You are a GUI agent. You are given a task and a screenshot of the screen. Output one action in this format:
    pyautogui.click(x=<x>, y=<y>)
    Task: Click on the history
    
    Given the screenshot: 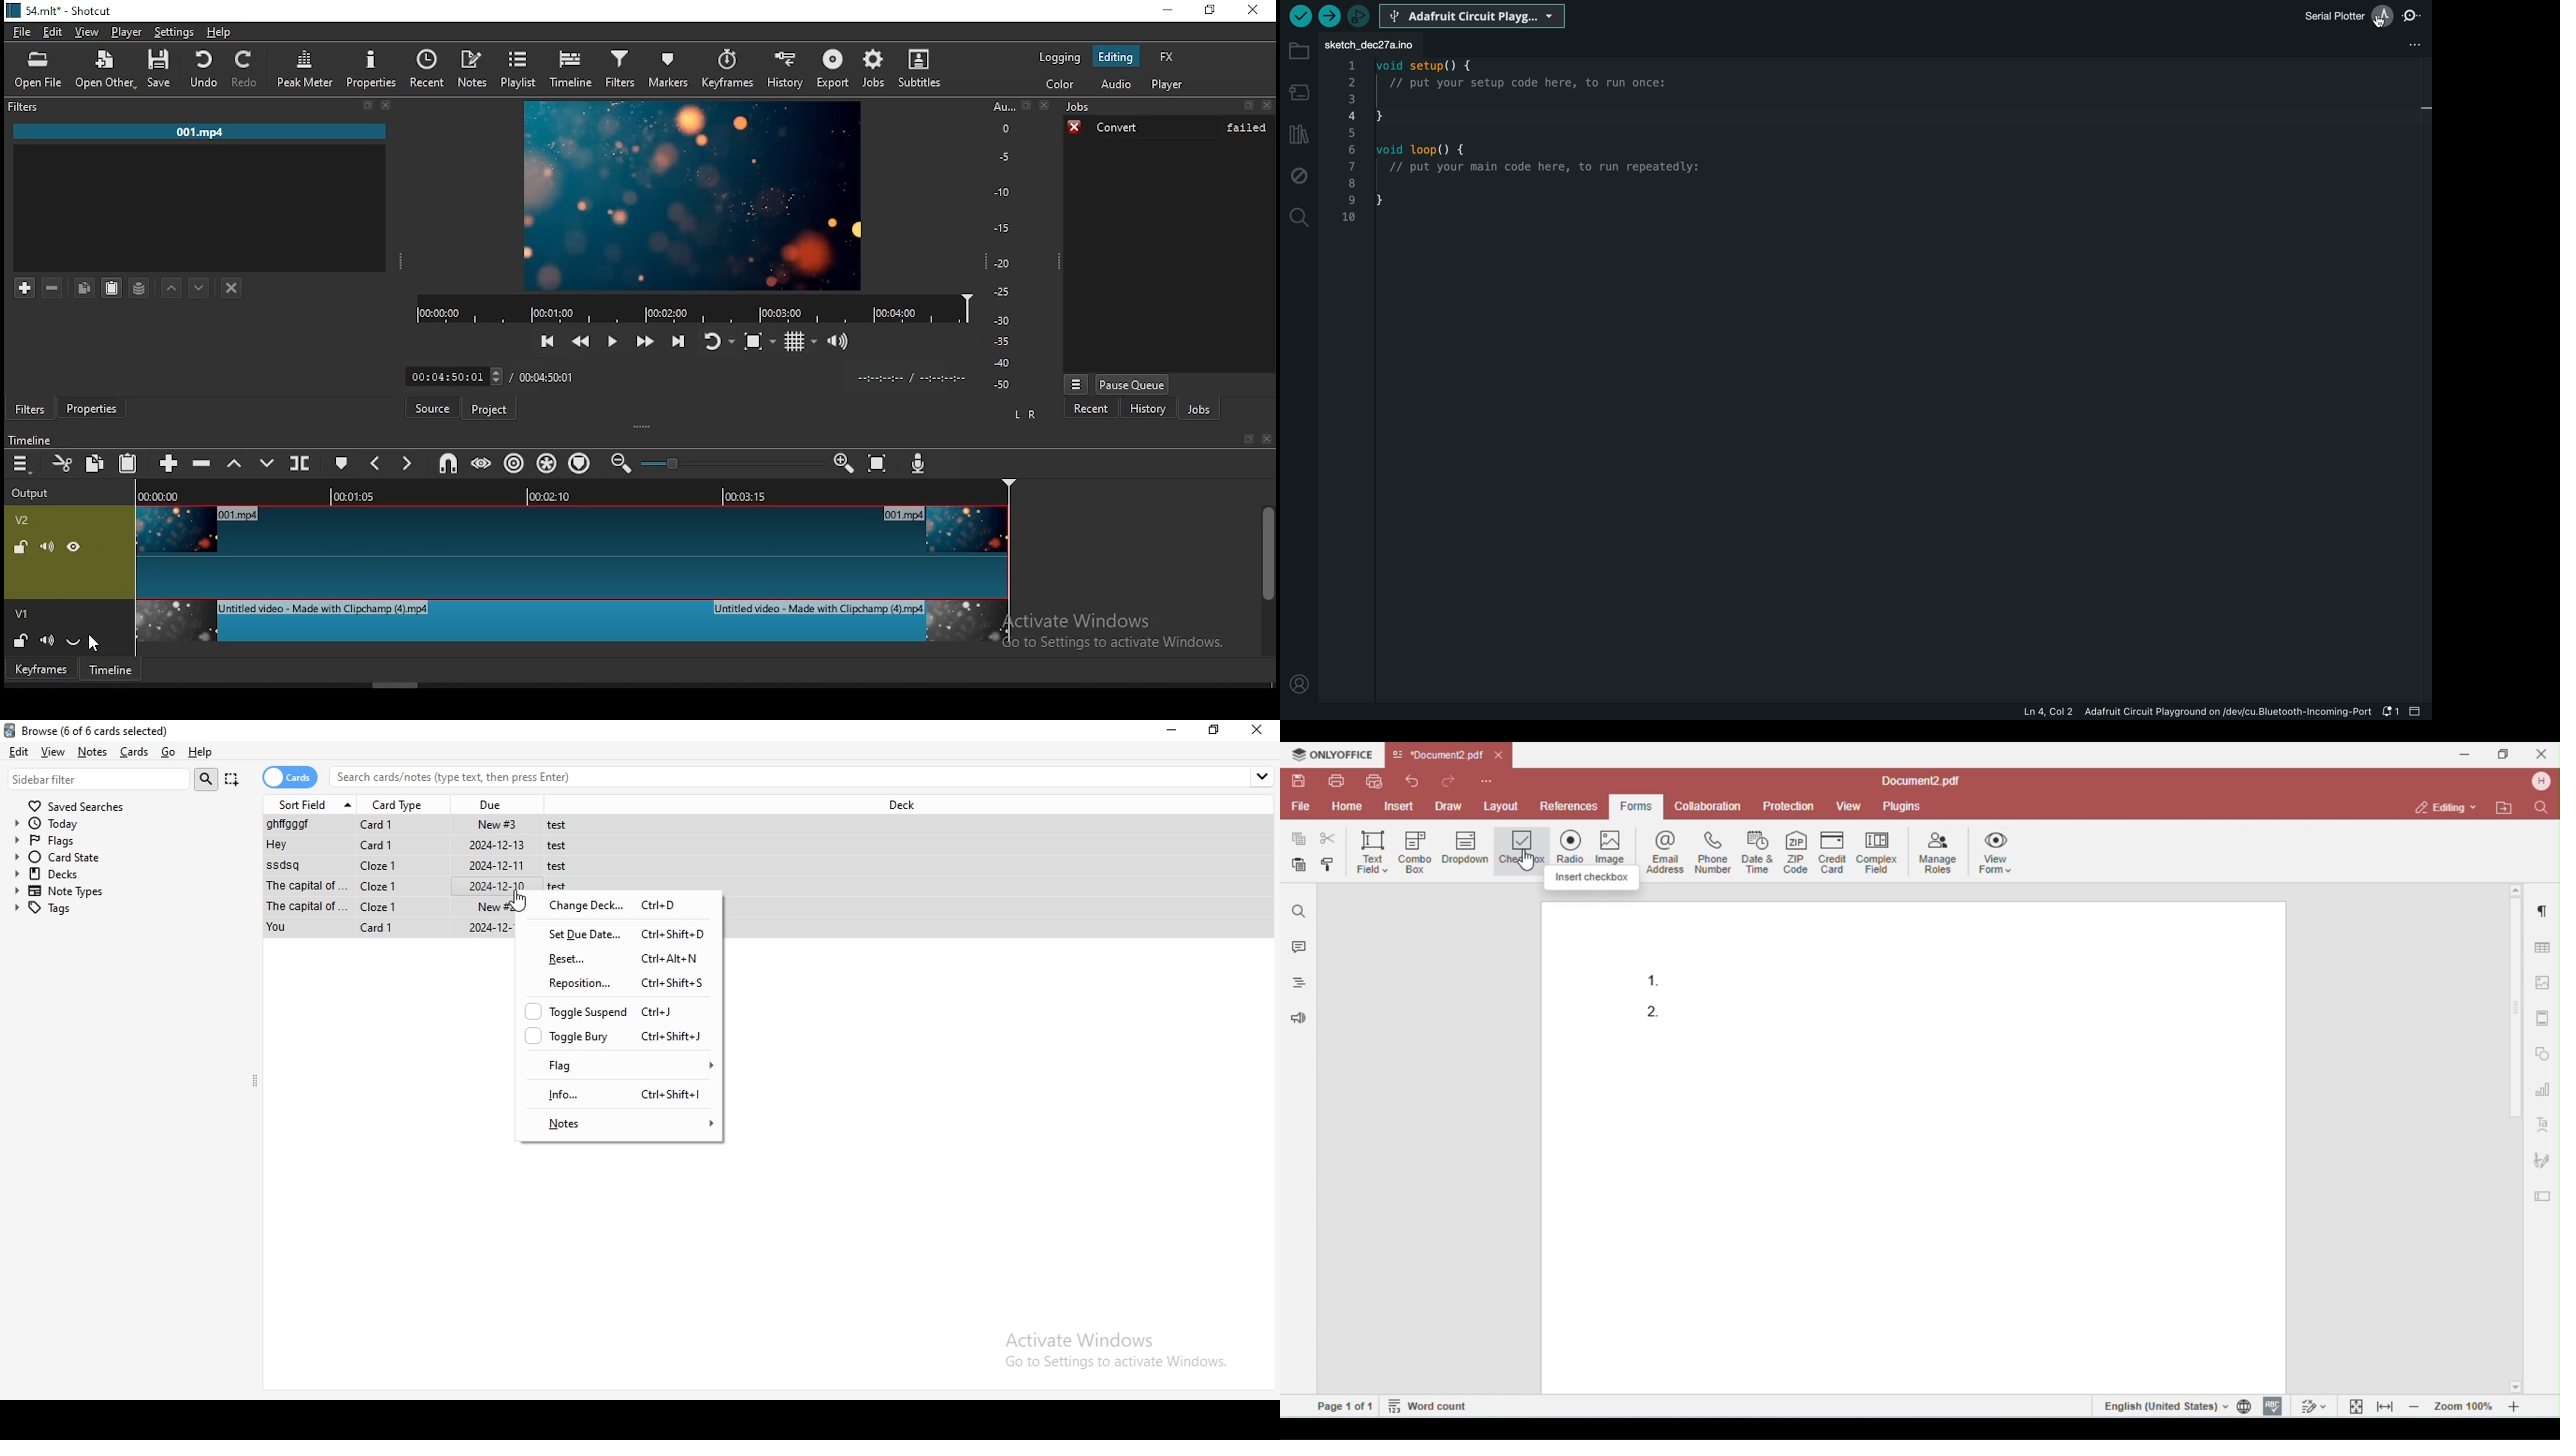 What is the action you would take?
    pyautogui.click(x=784, y=69)
    